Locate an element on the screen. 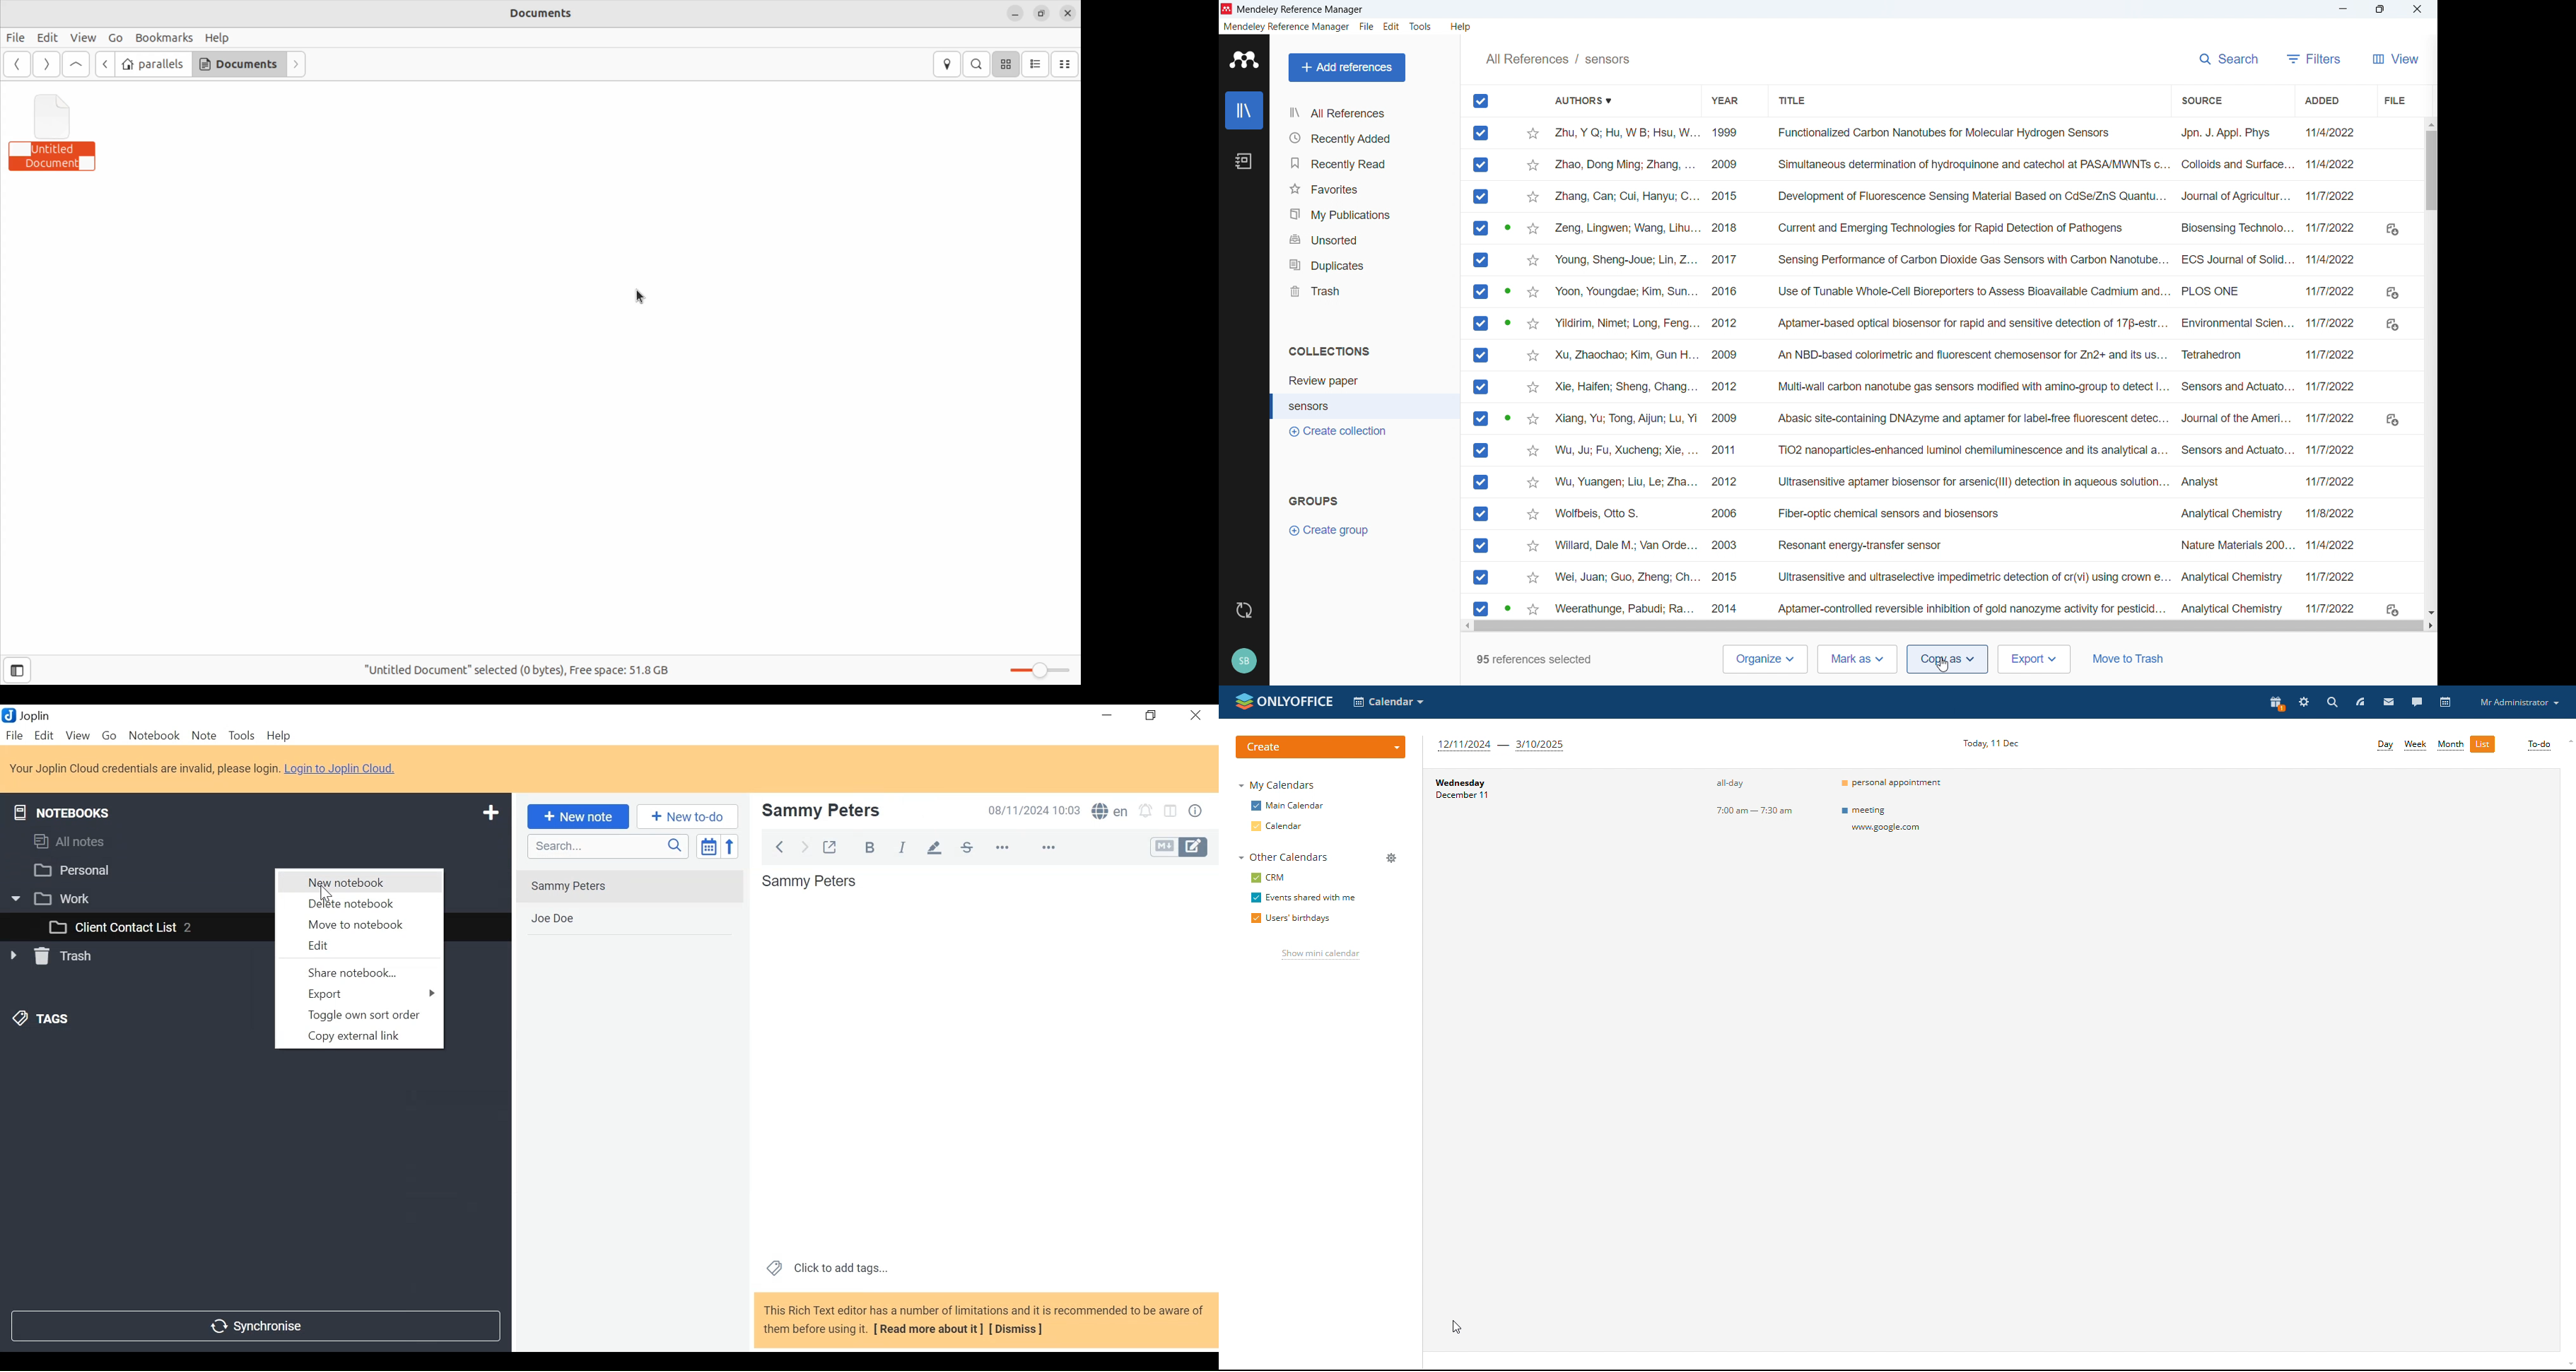 The width and height of the screenshot is (2576, 1372). View is located at coordinates (77, 736).